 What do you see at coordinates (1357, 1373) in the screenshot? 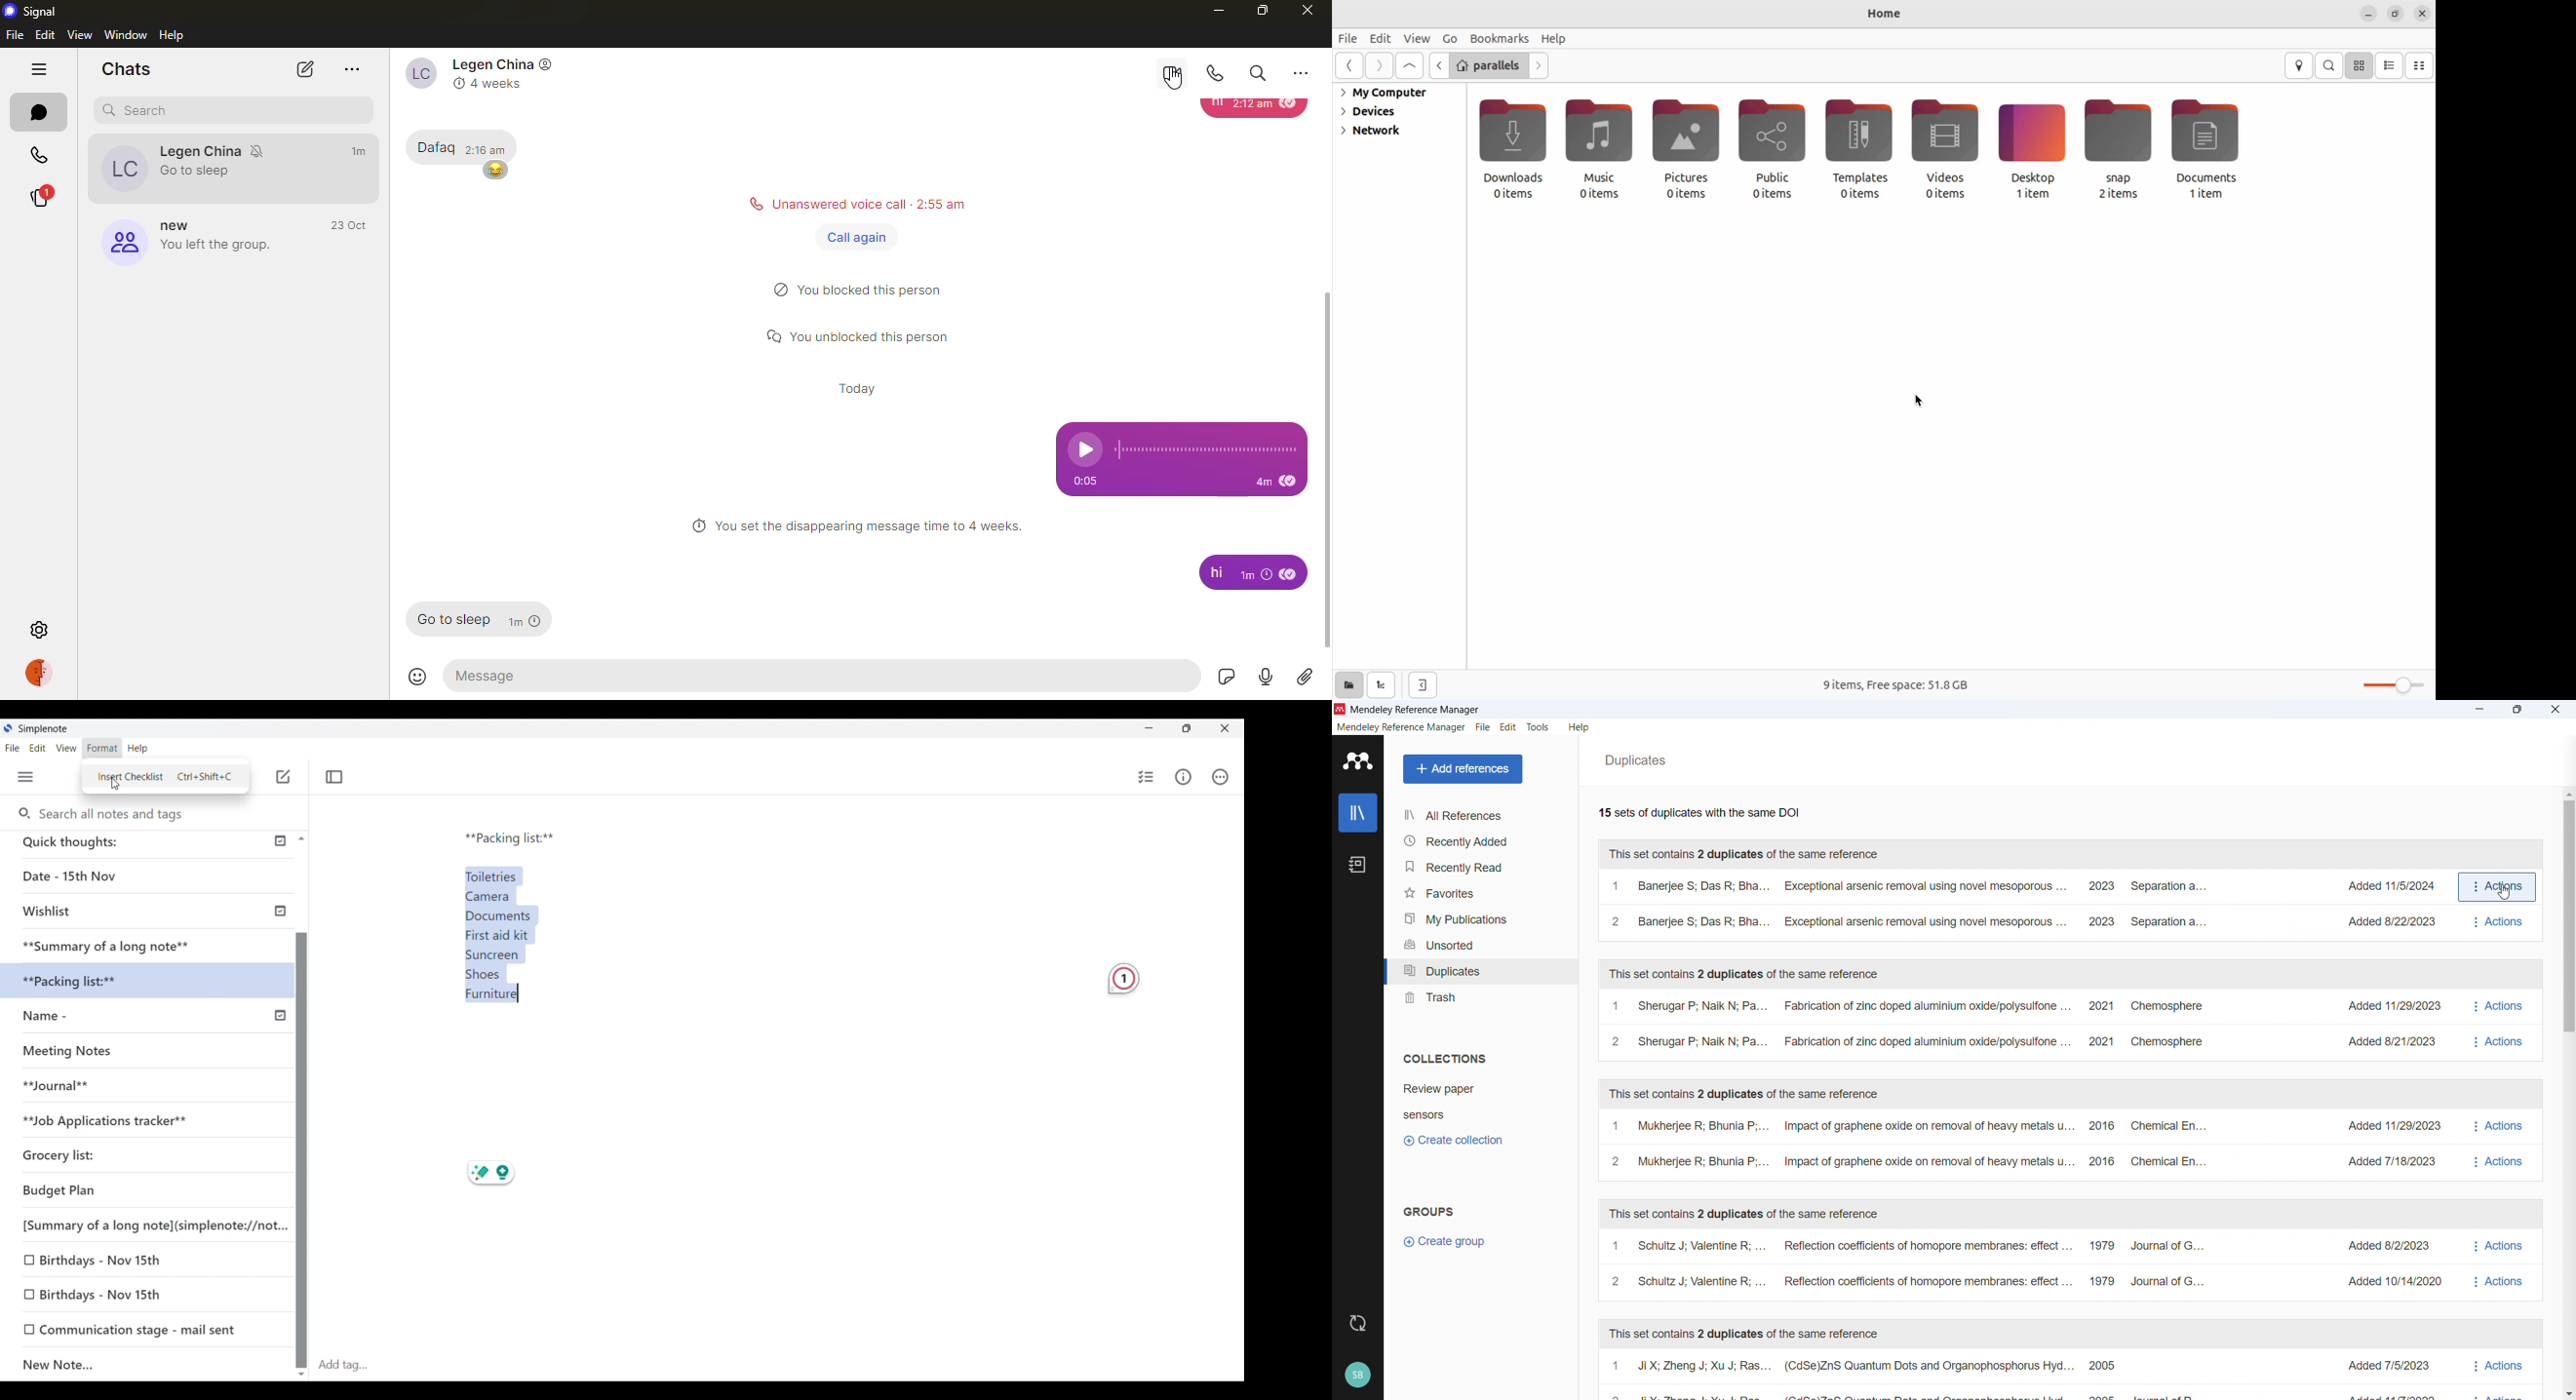
I see `Profile ` at bounding box center [1357, 1373].